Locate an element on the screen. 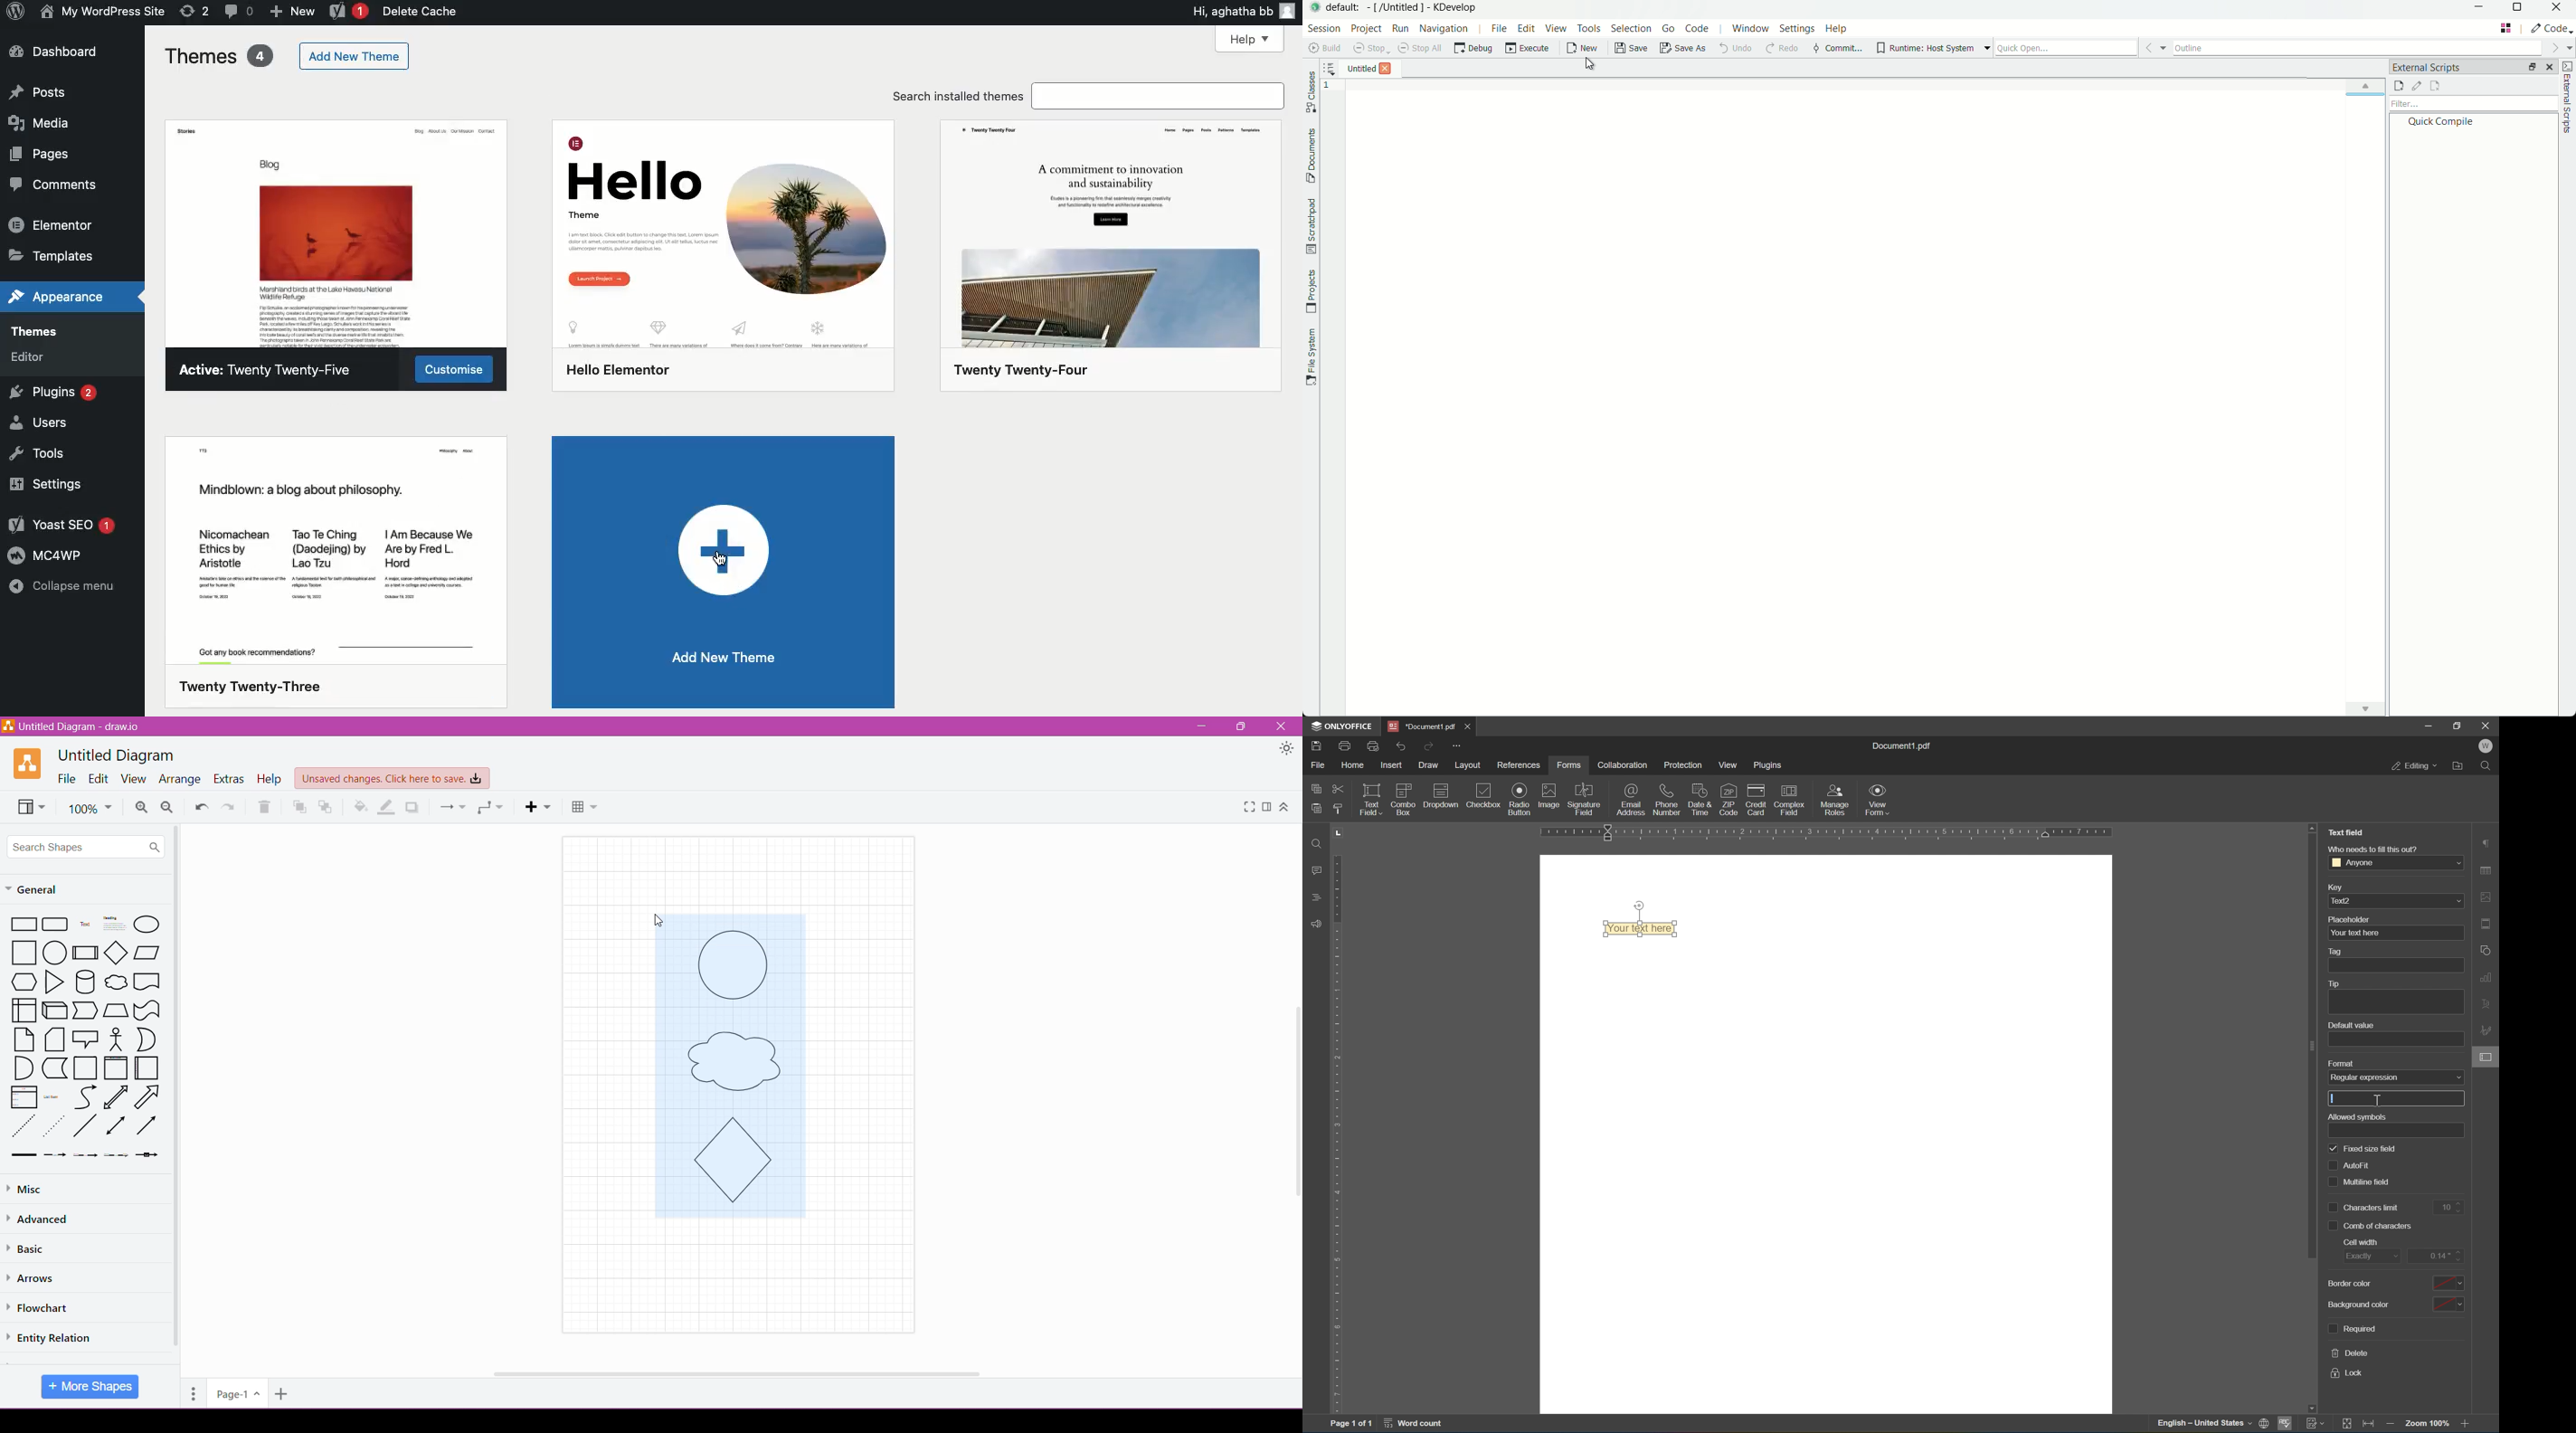 The image size is (2576, 1456). spell checking is located at coordinates (2286, 1423).